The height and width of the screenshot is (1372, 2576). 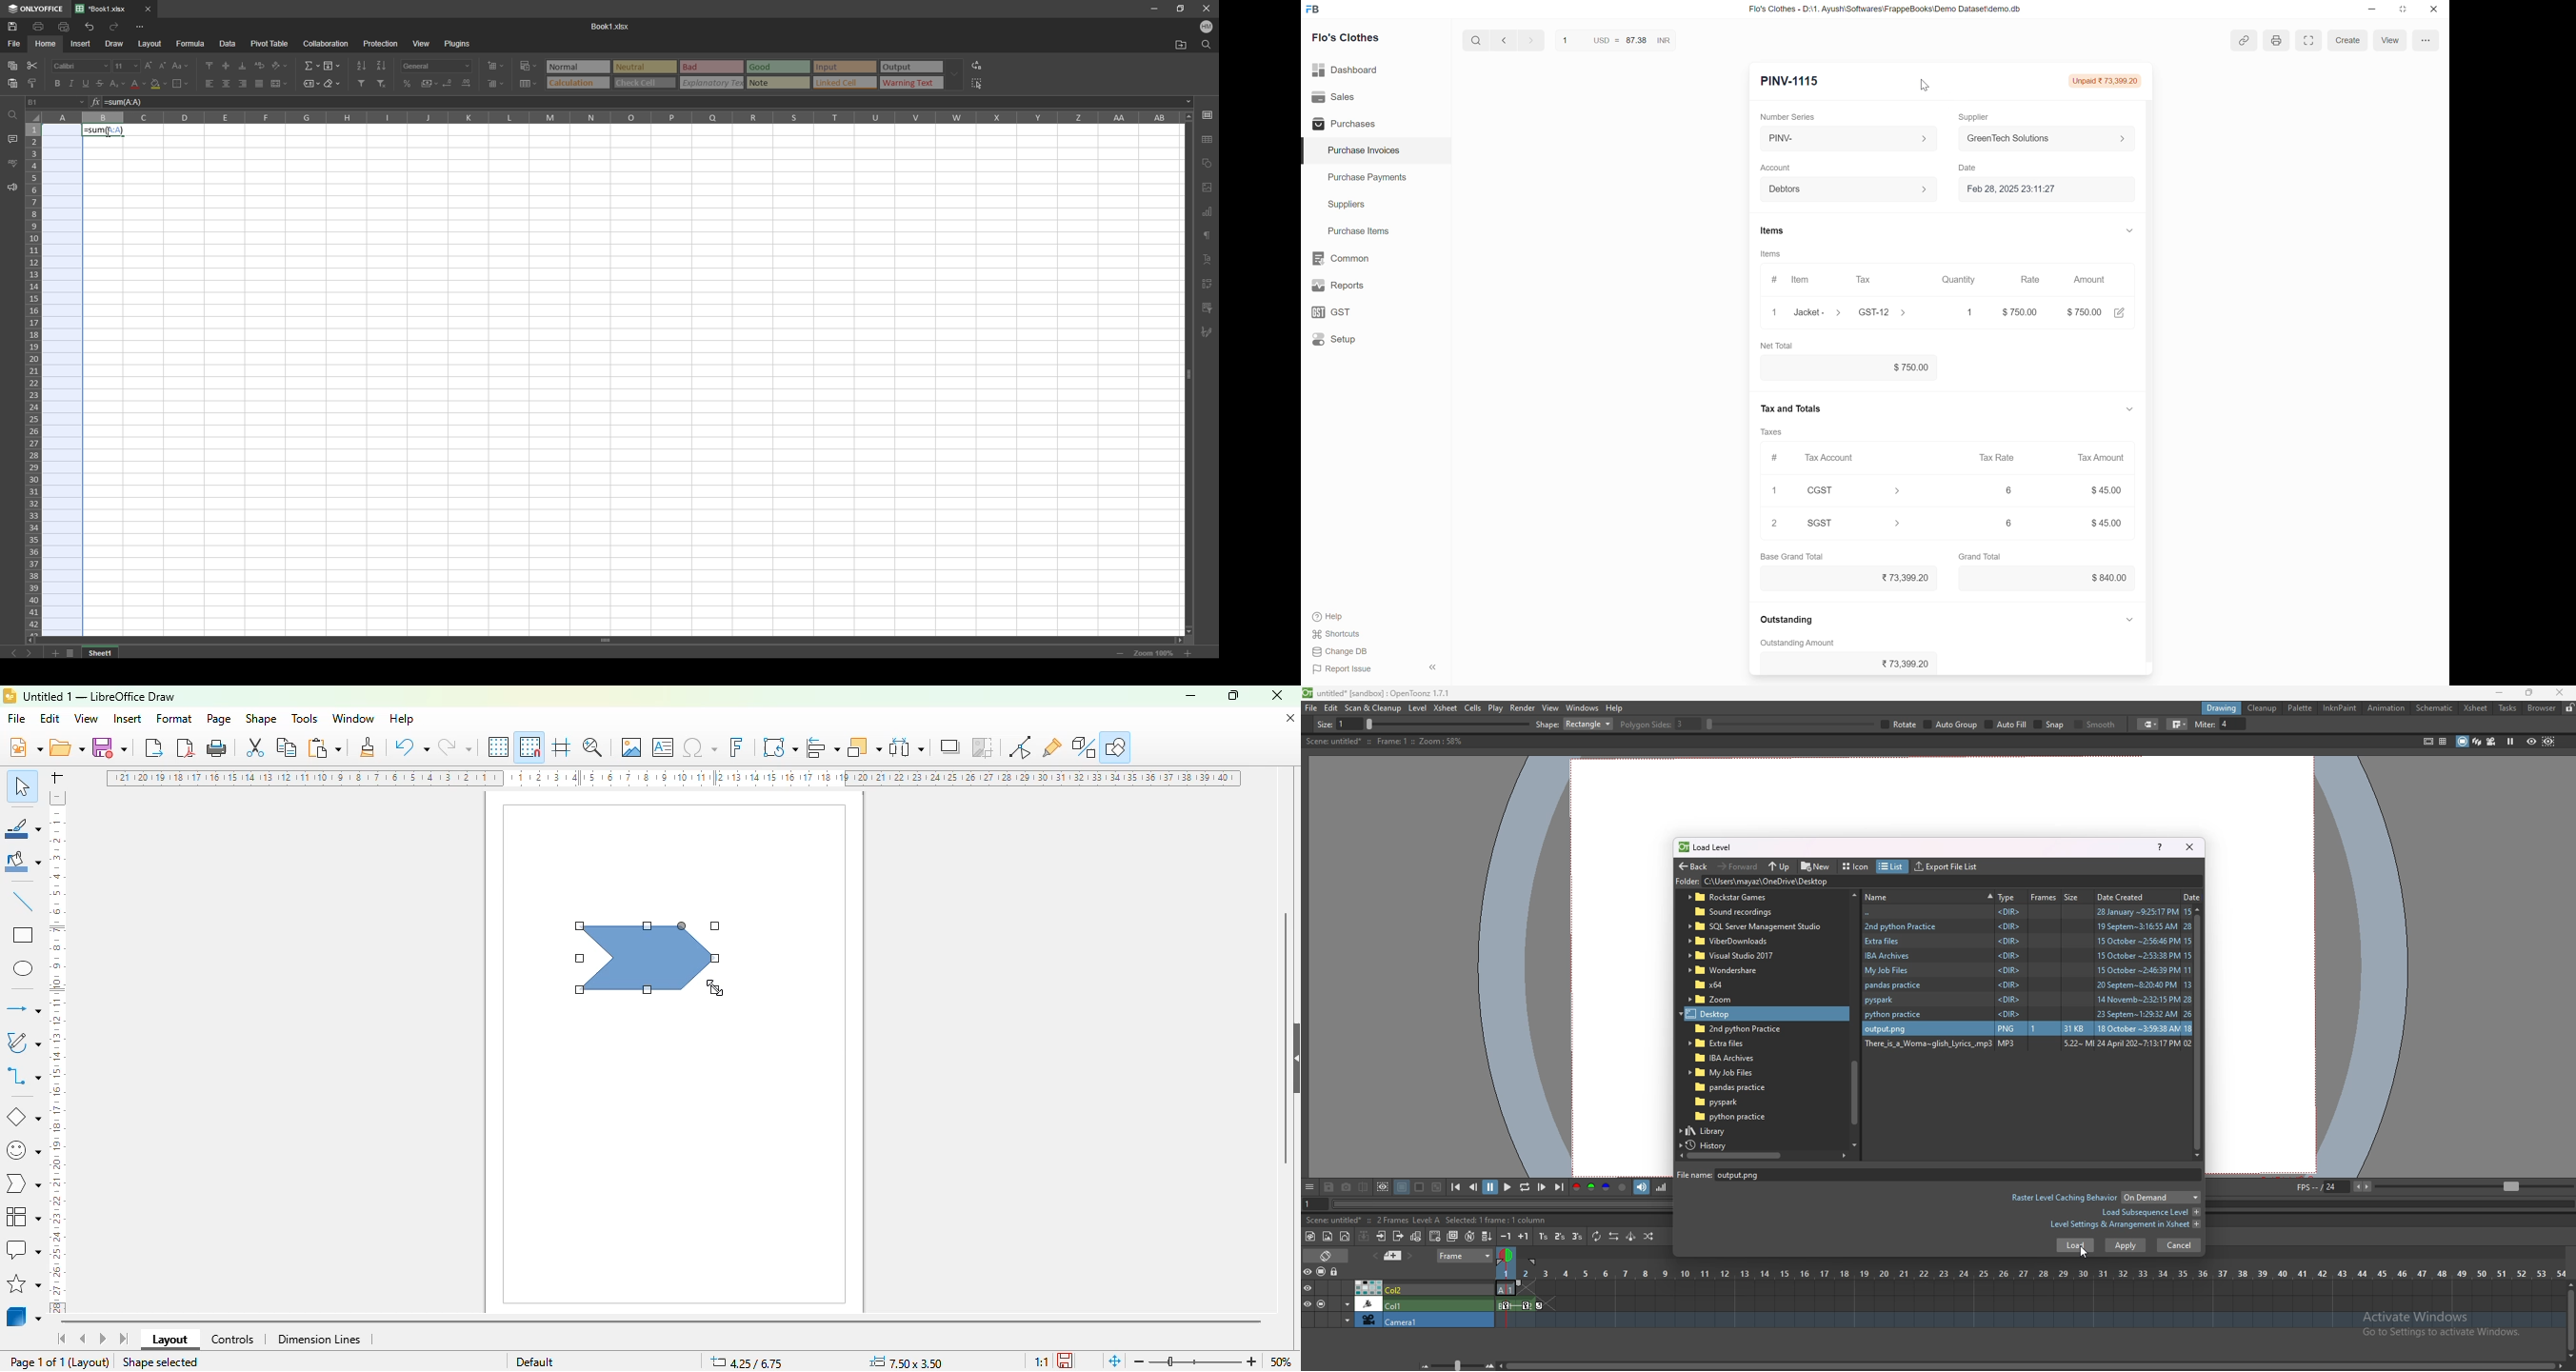 What do you see at coordinates (1292, 1059) in the screenshot?
I see `show` at bounding box center [1292, 1059].